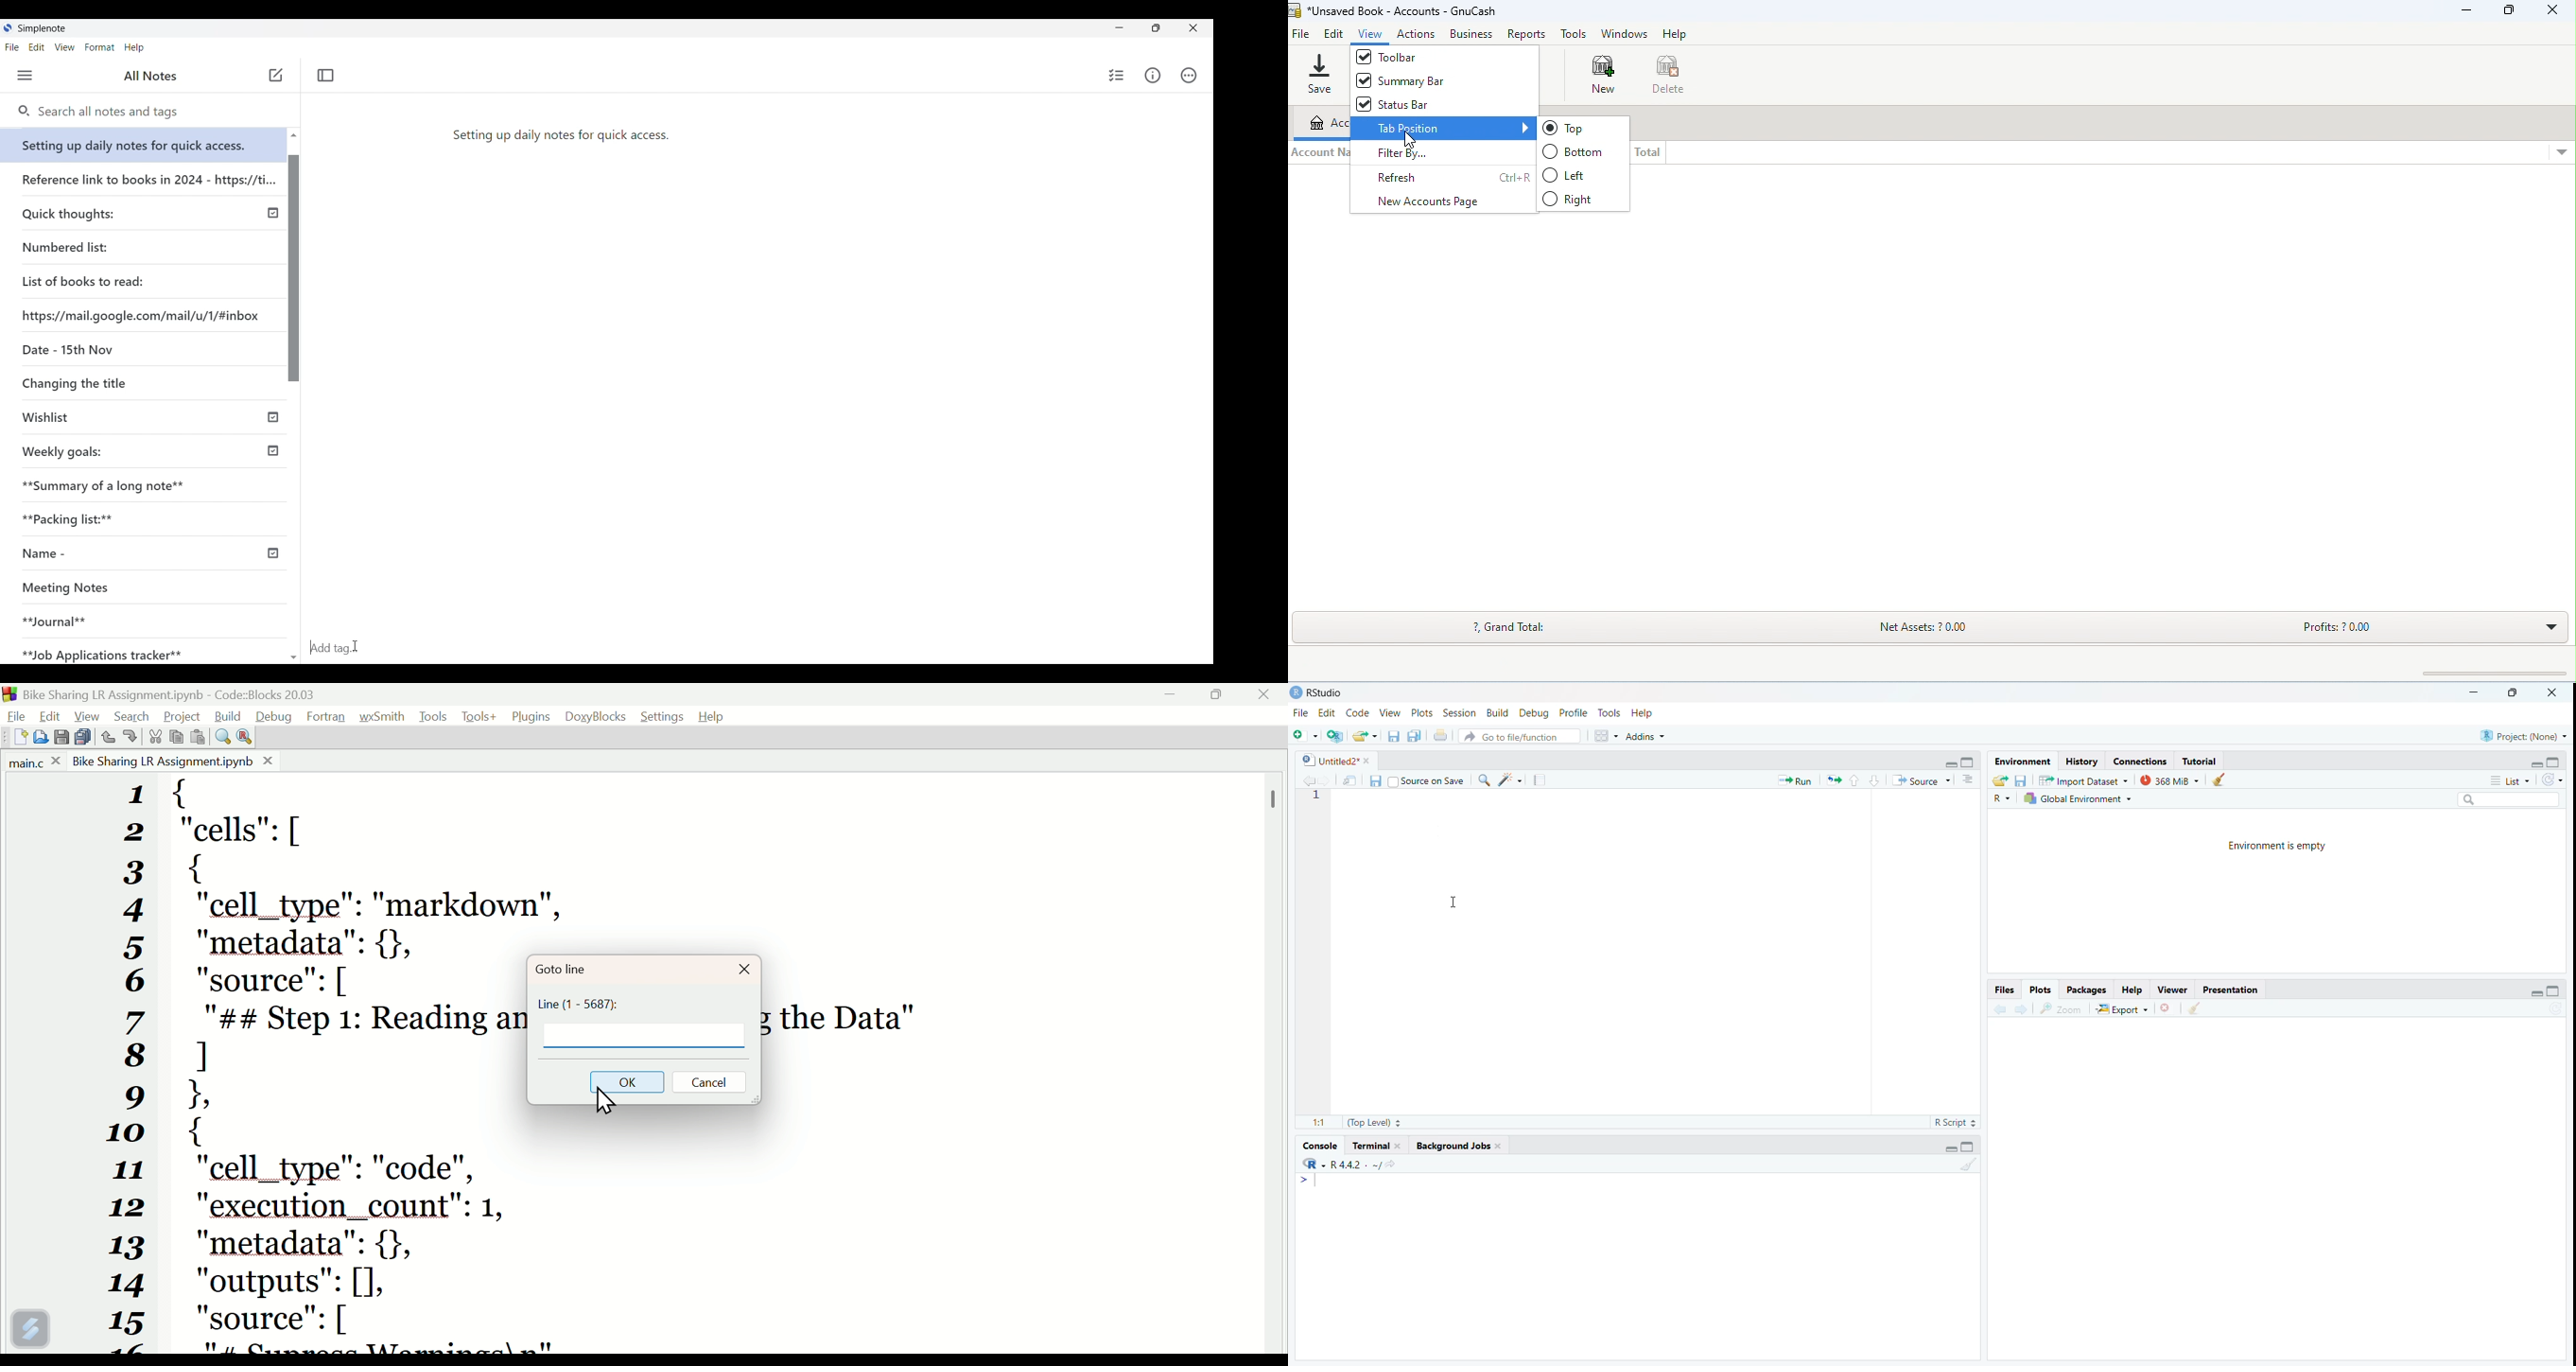  What do you see at coordinates (2197, 1010) in the screenshot?
I see `clear` at bounding box center [2197, 1010].